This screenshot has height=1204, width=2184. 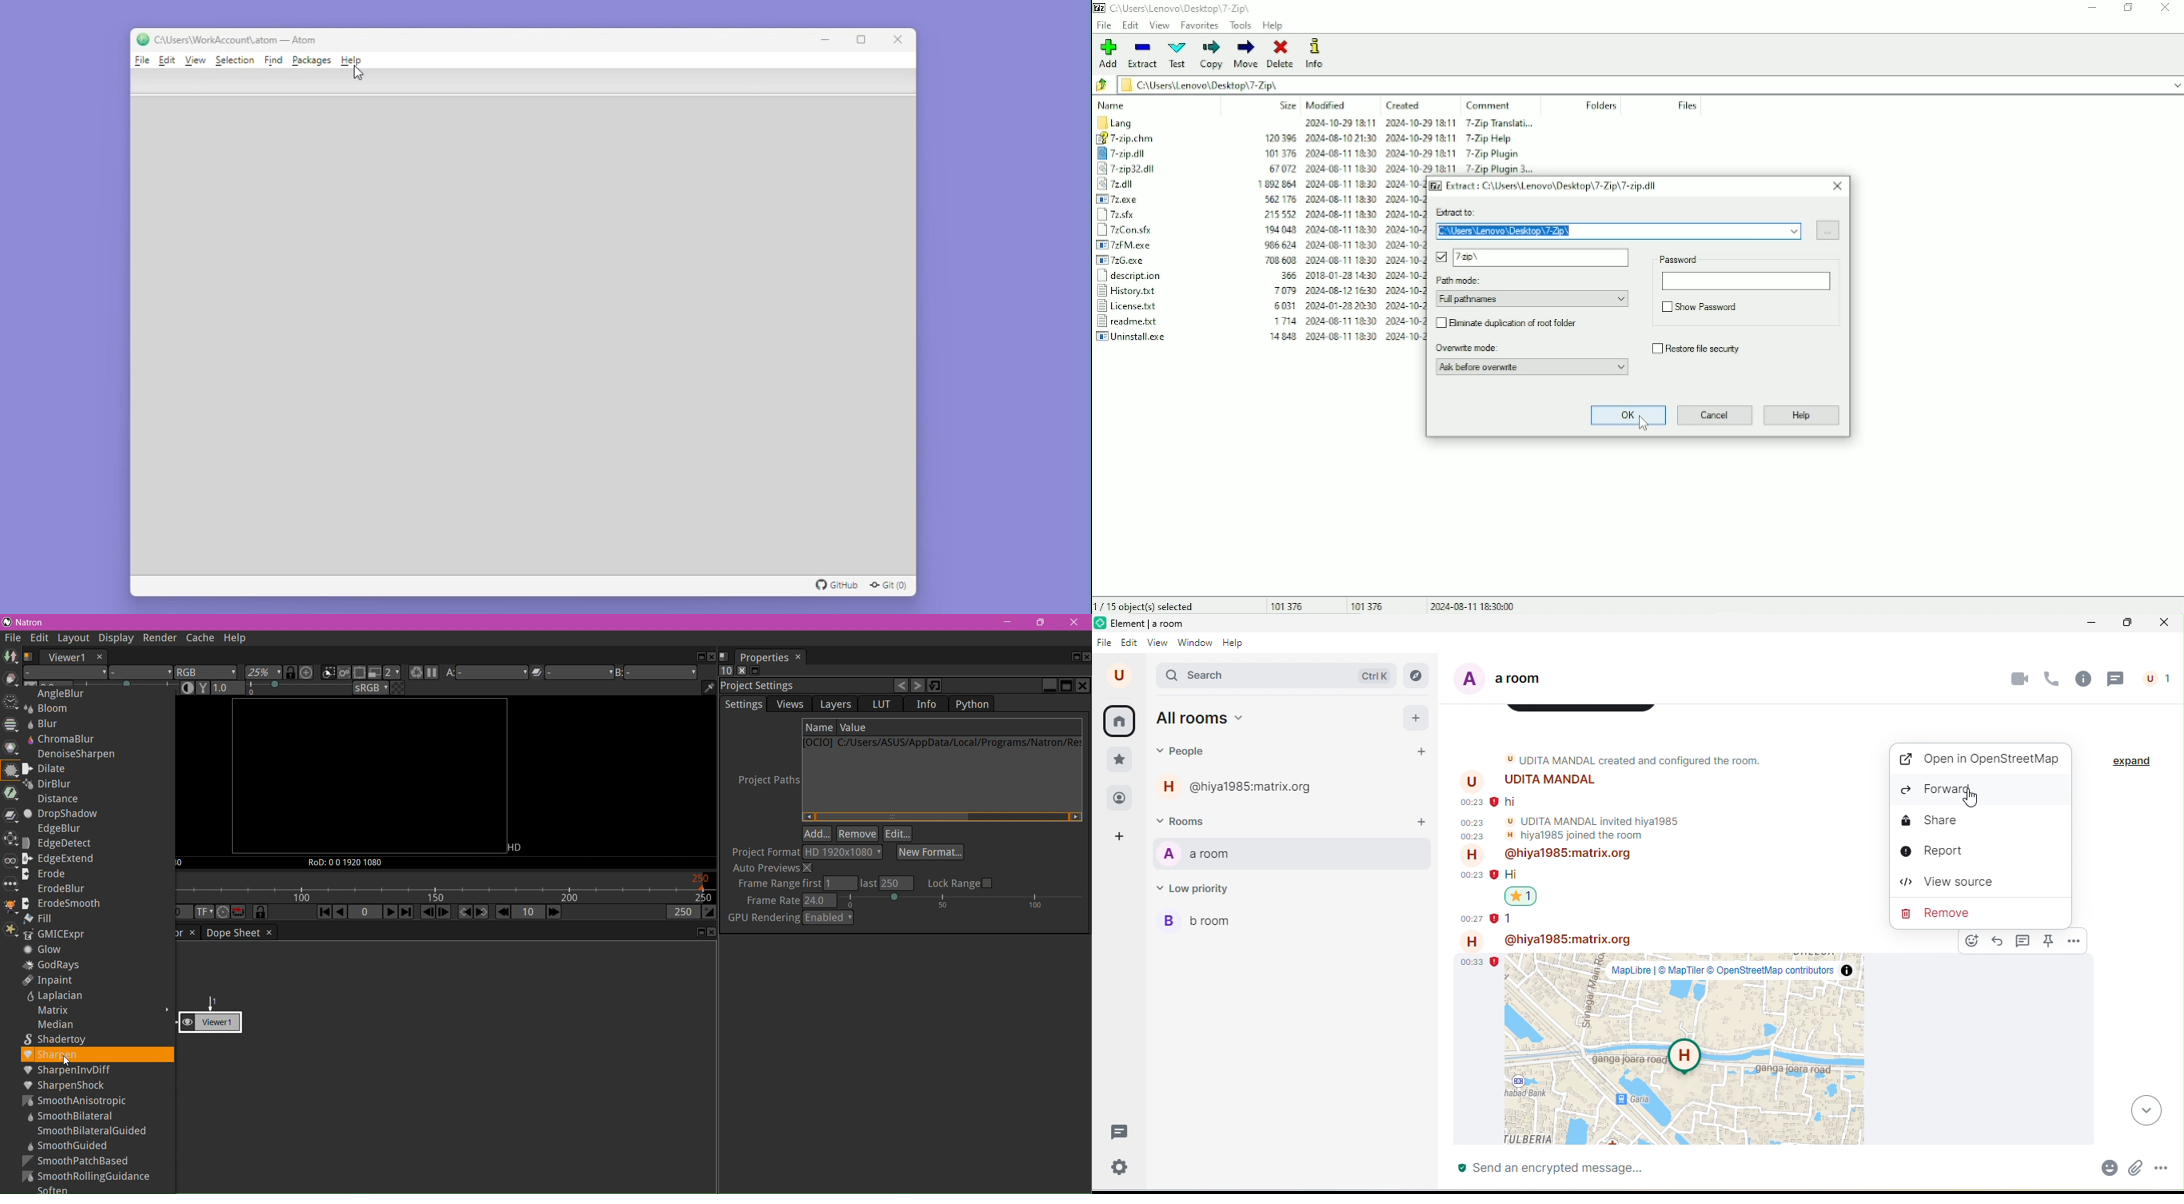 I want to click on editor space, so click(x=521, y=332).